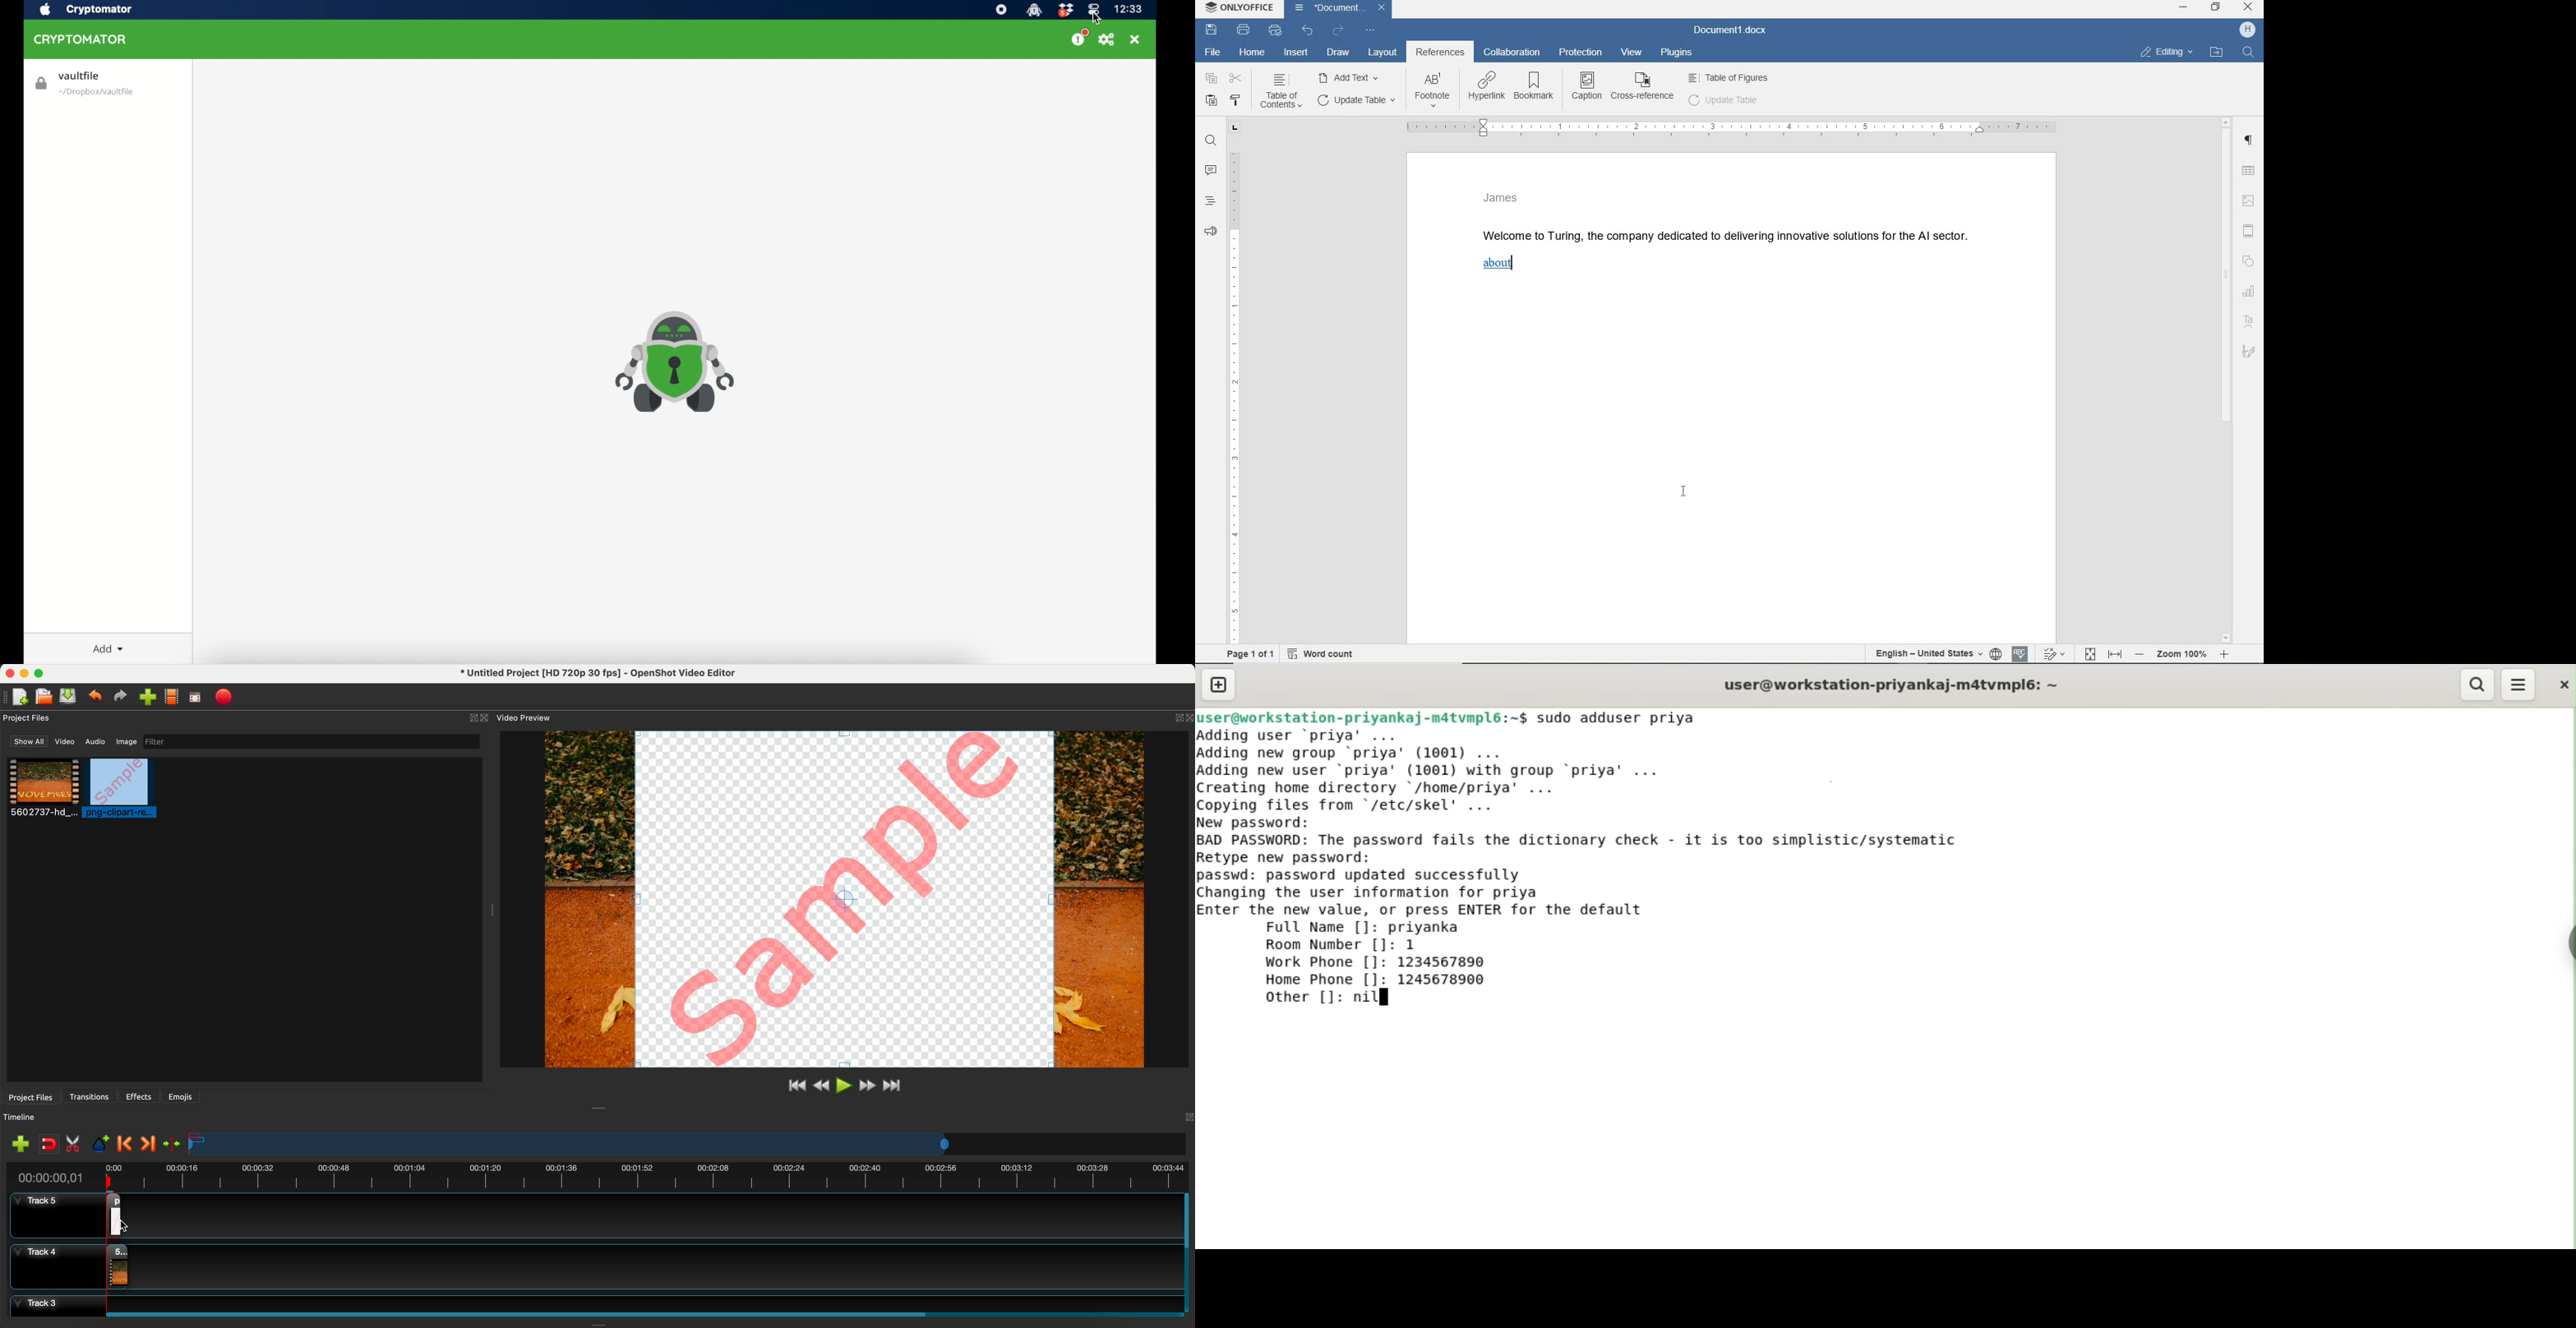  I want to click on ruler, so click(1729, 128).